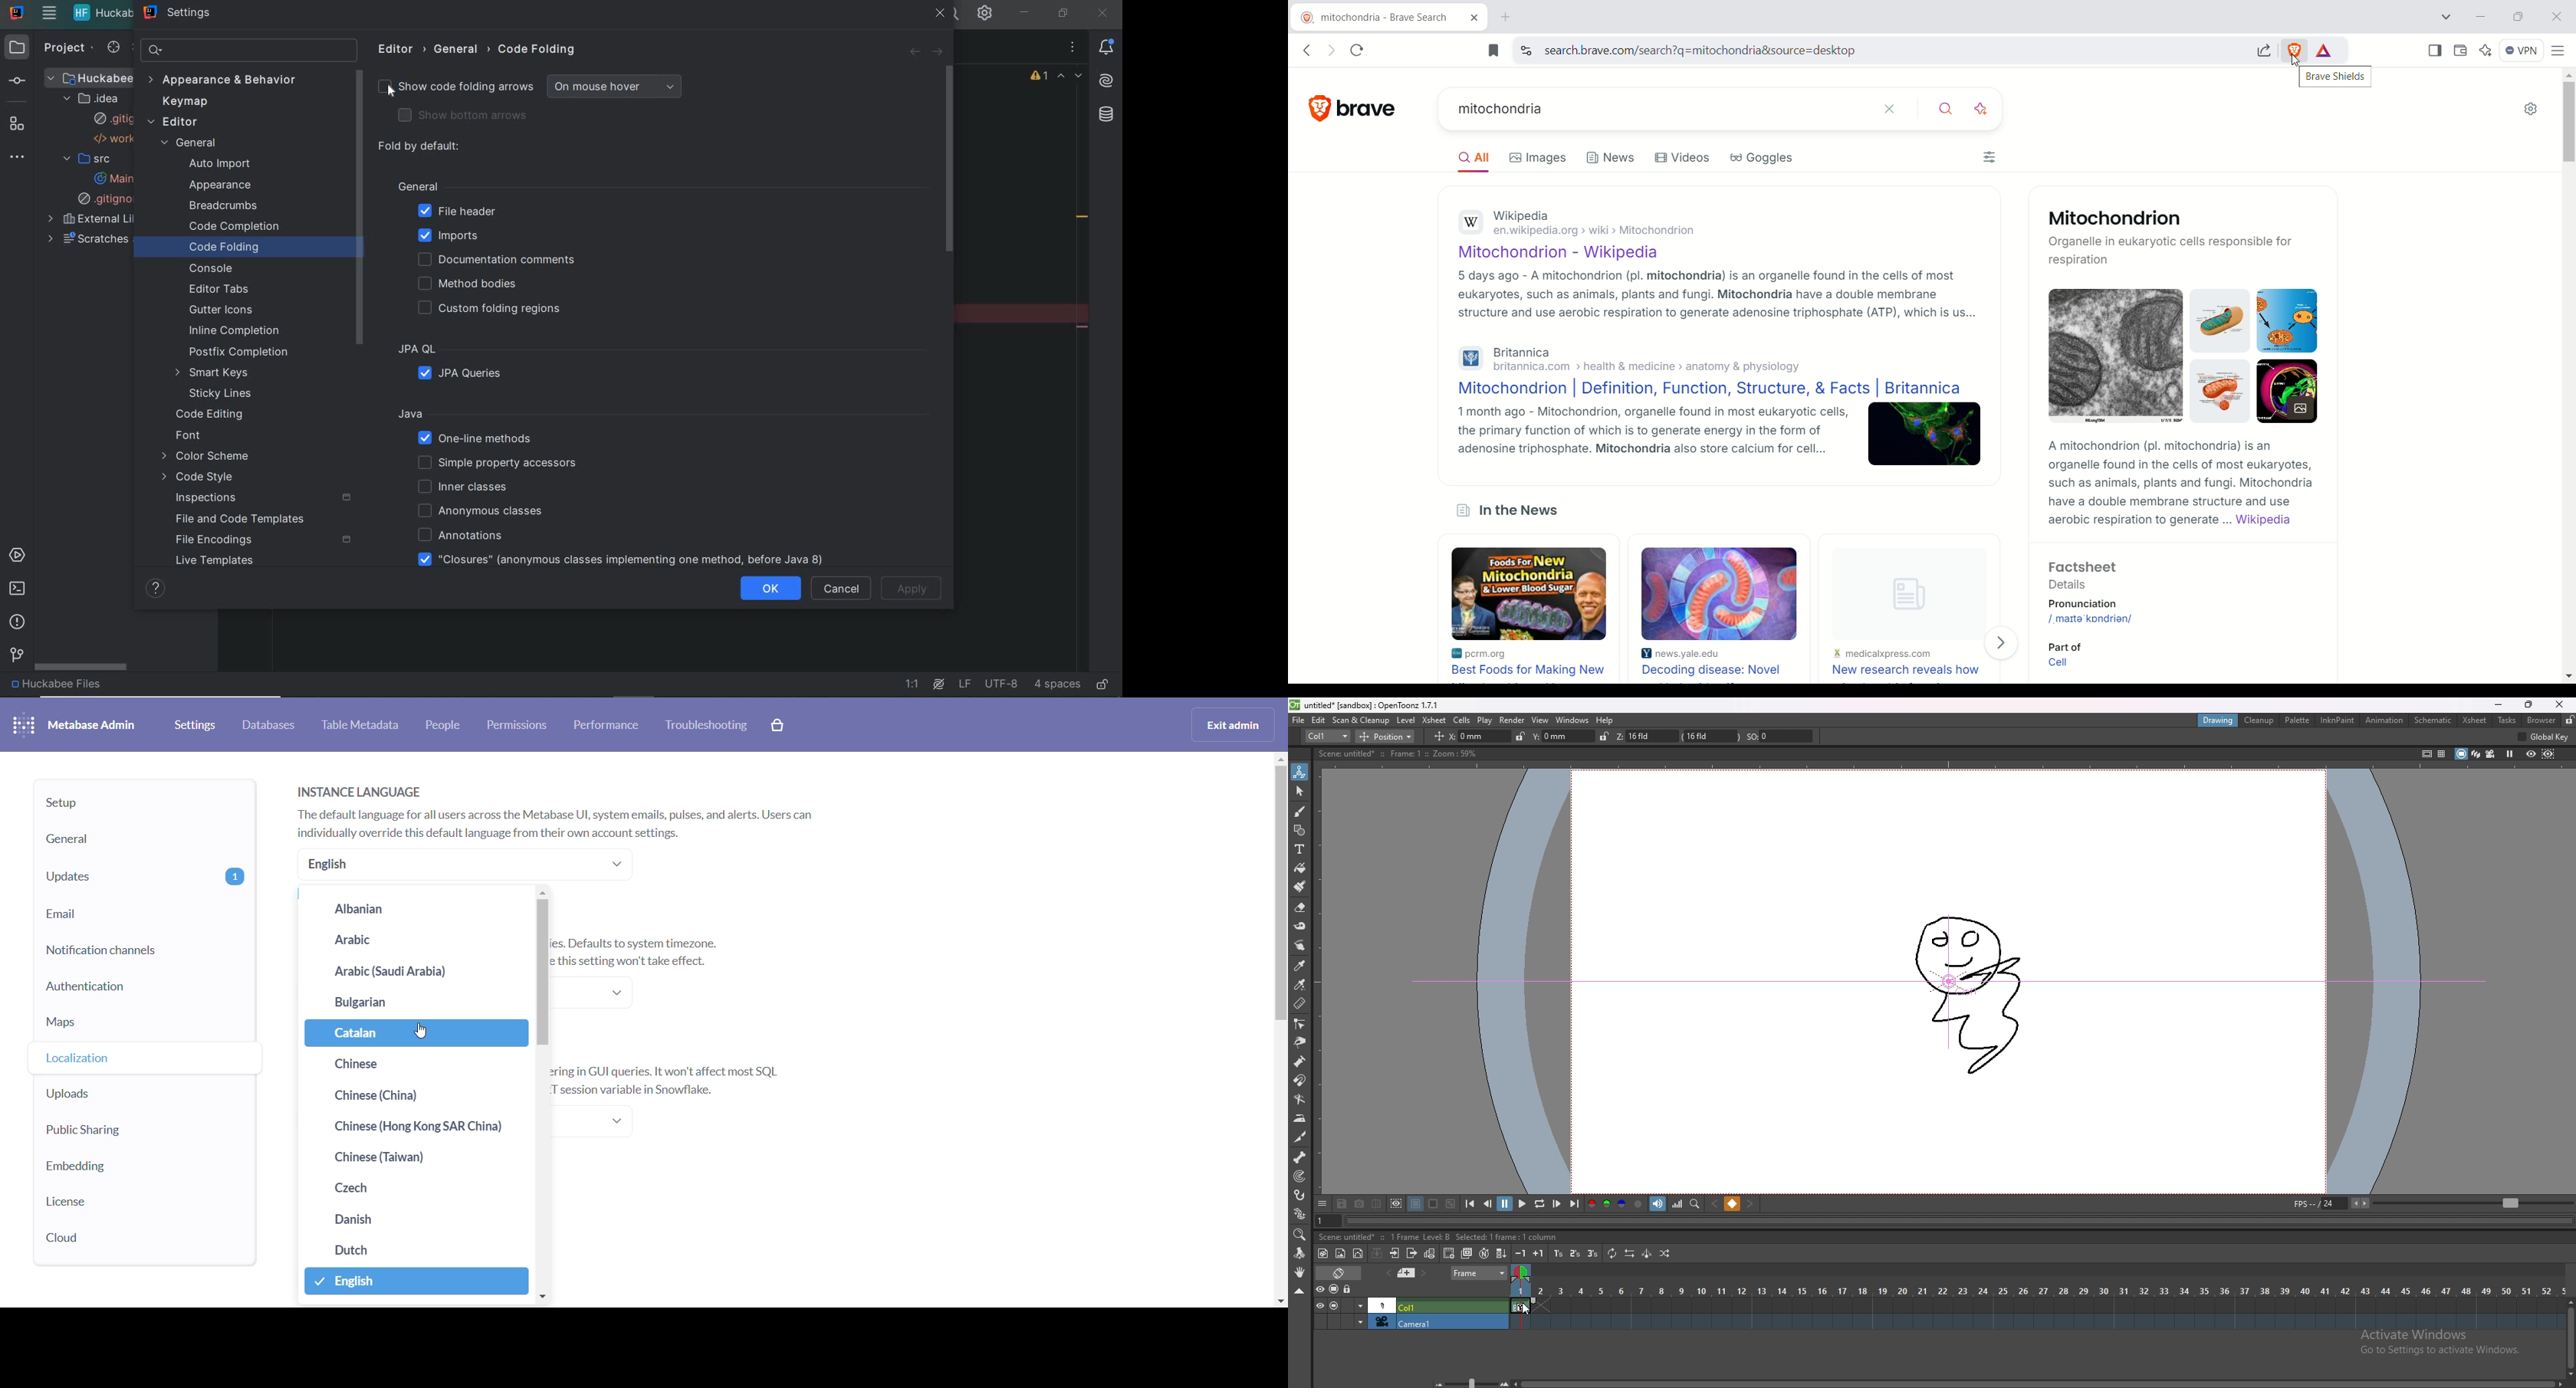 The height and width of the screenshot is (1400, 2576). What do you see at coordinates (1300, 849) in the screenshot?
I see `text` at bounding box center [1300, 849].